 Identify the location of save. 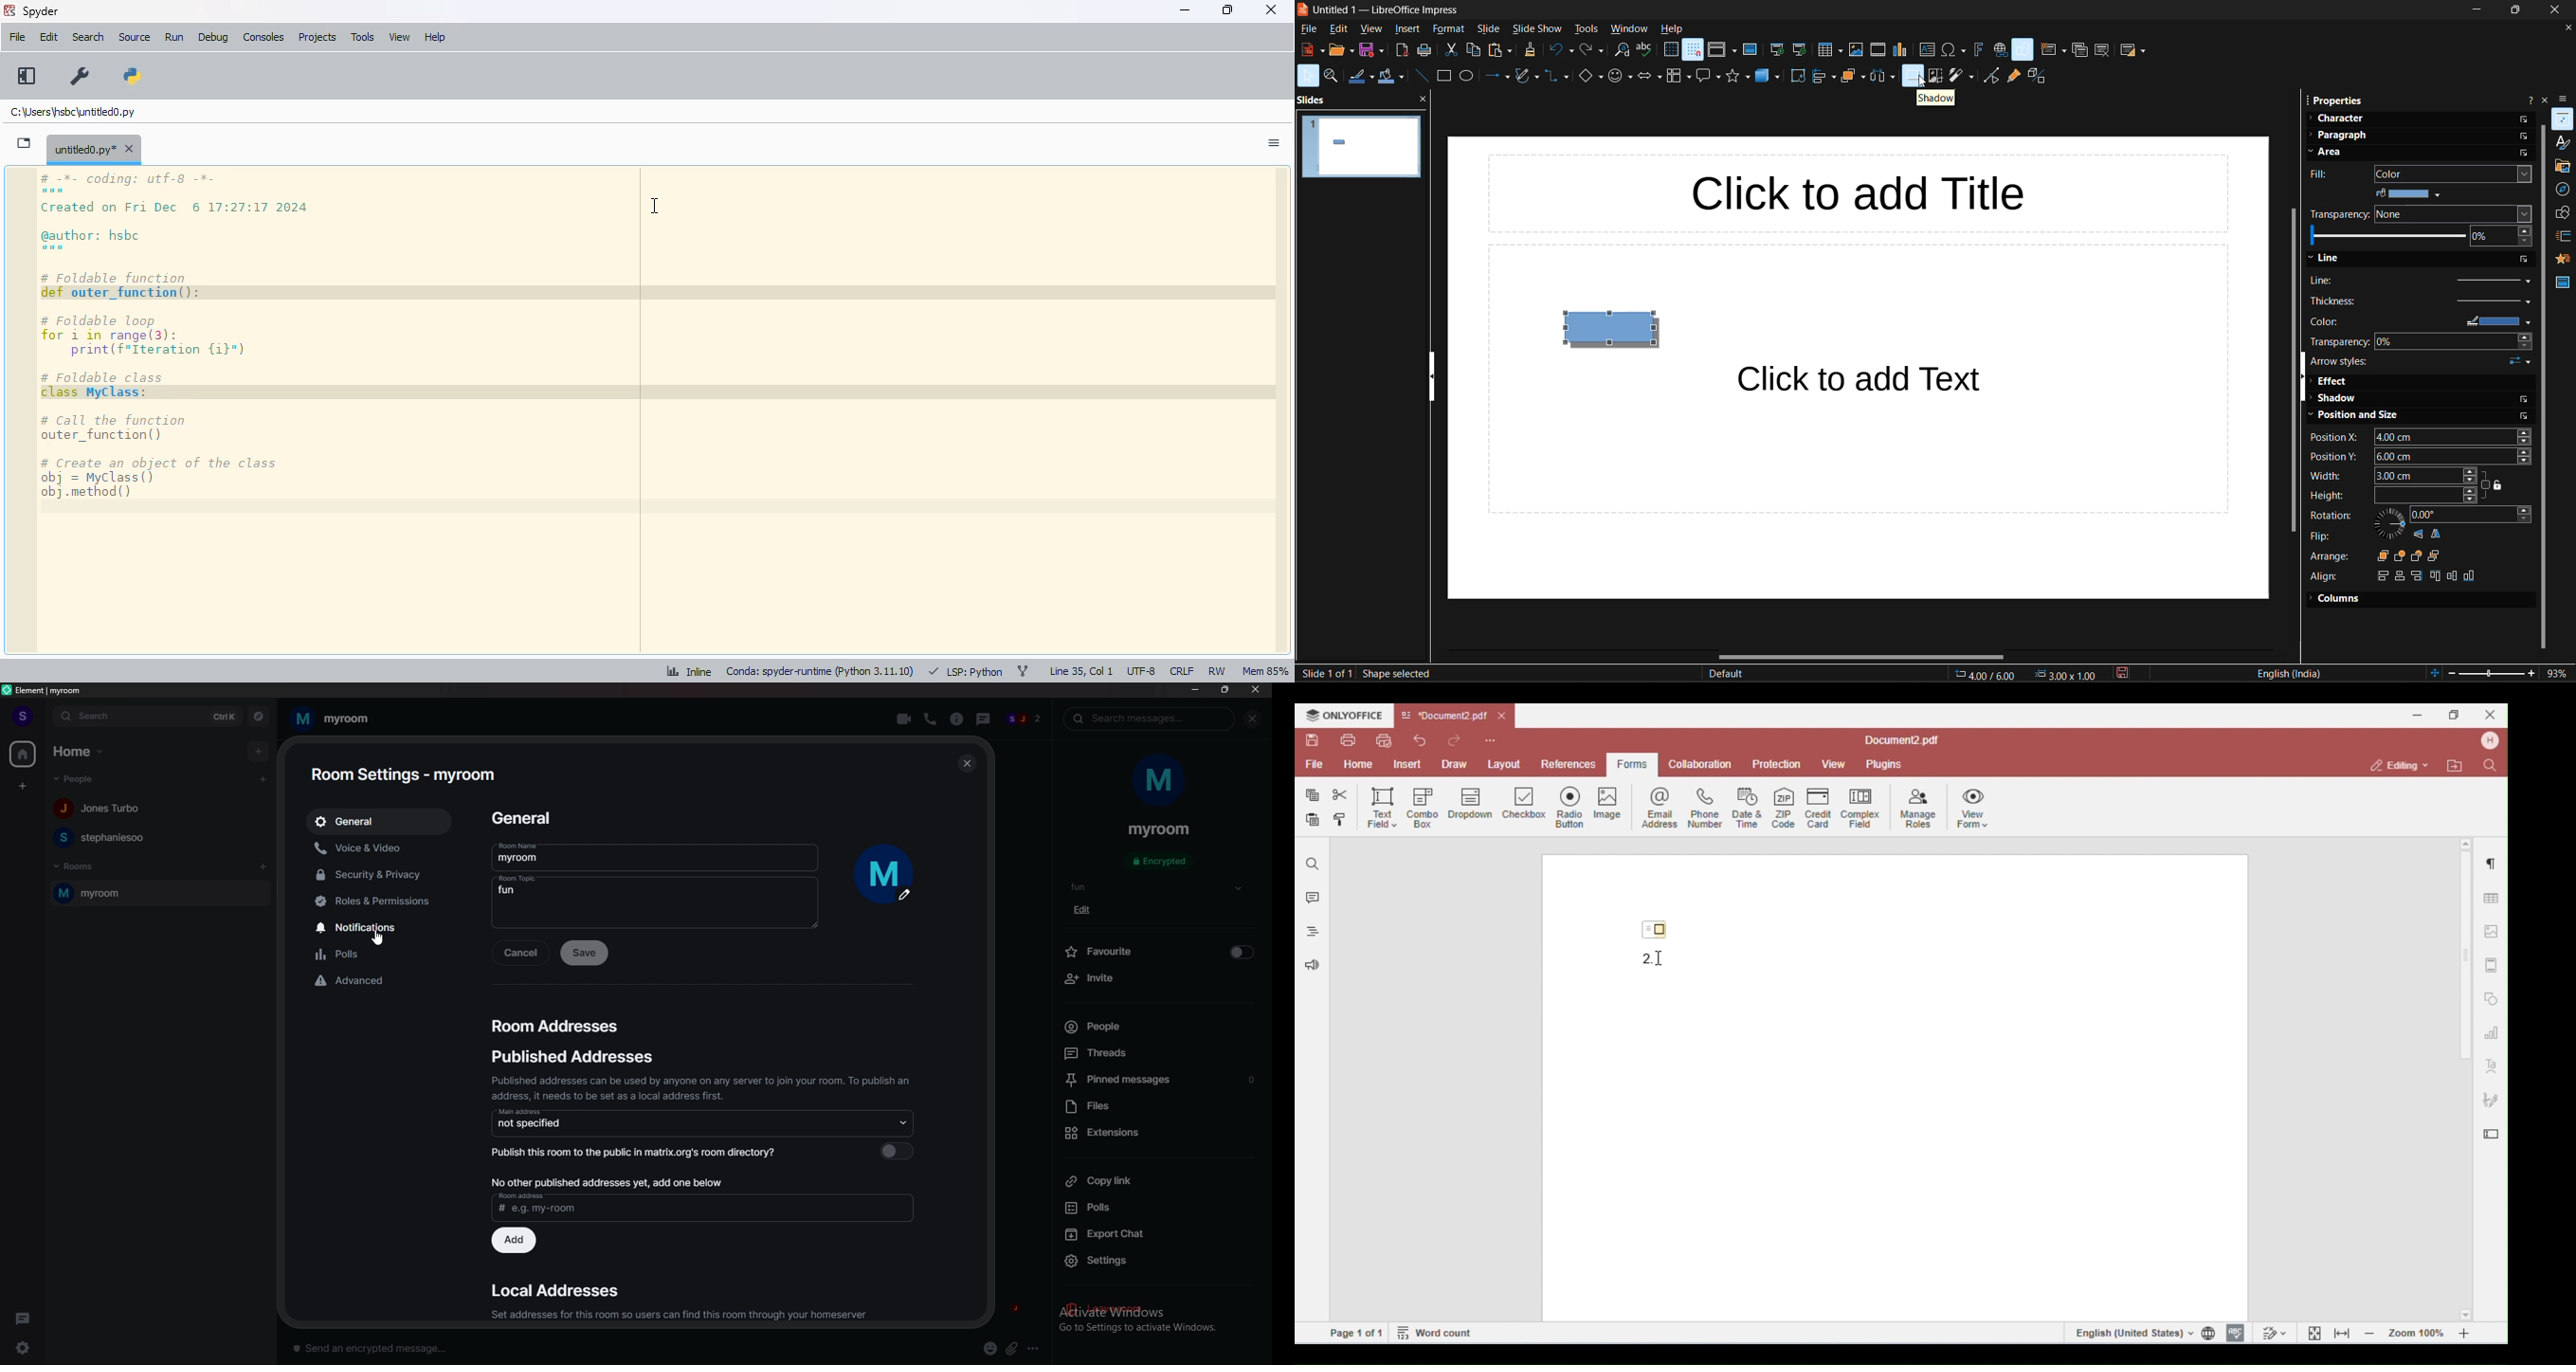
(1373, 50).